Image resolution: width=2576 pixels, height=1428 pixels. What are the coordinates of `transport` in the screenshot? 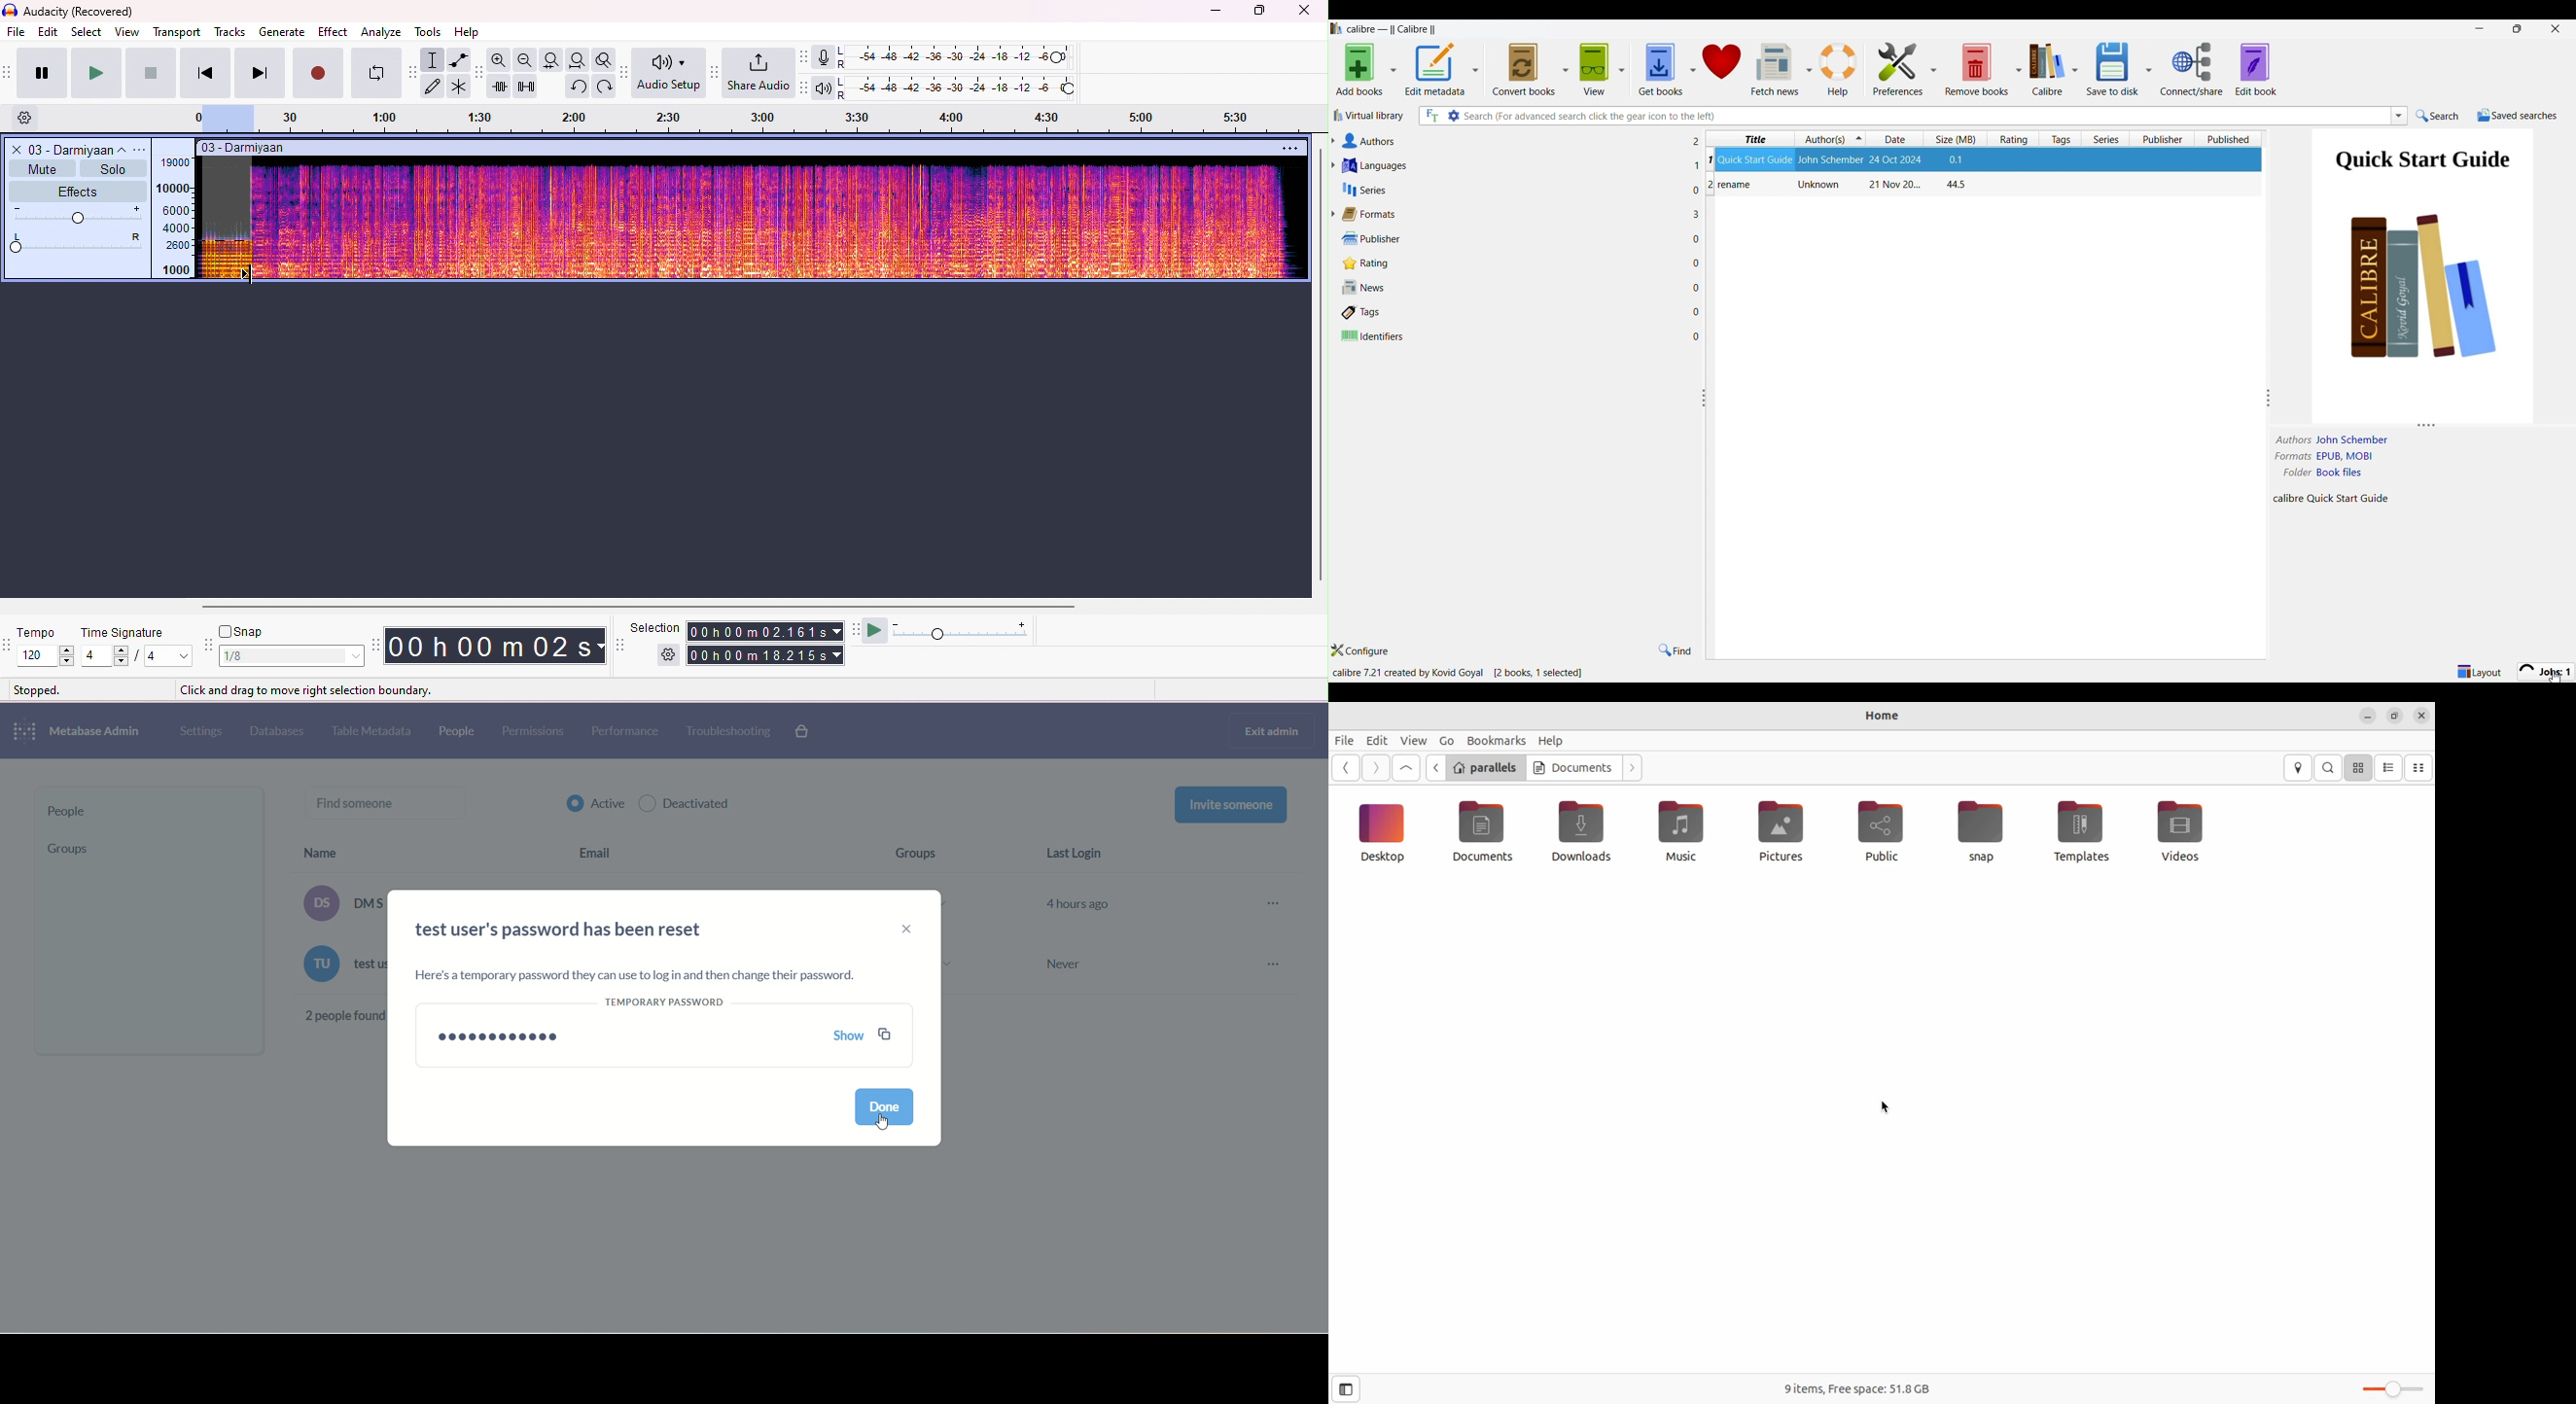 It's located at (177, 33).